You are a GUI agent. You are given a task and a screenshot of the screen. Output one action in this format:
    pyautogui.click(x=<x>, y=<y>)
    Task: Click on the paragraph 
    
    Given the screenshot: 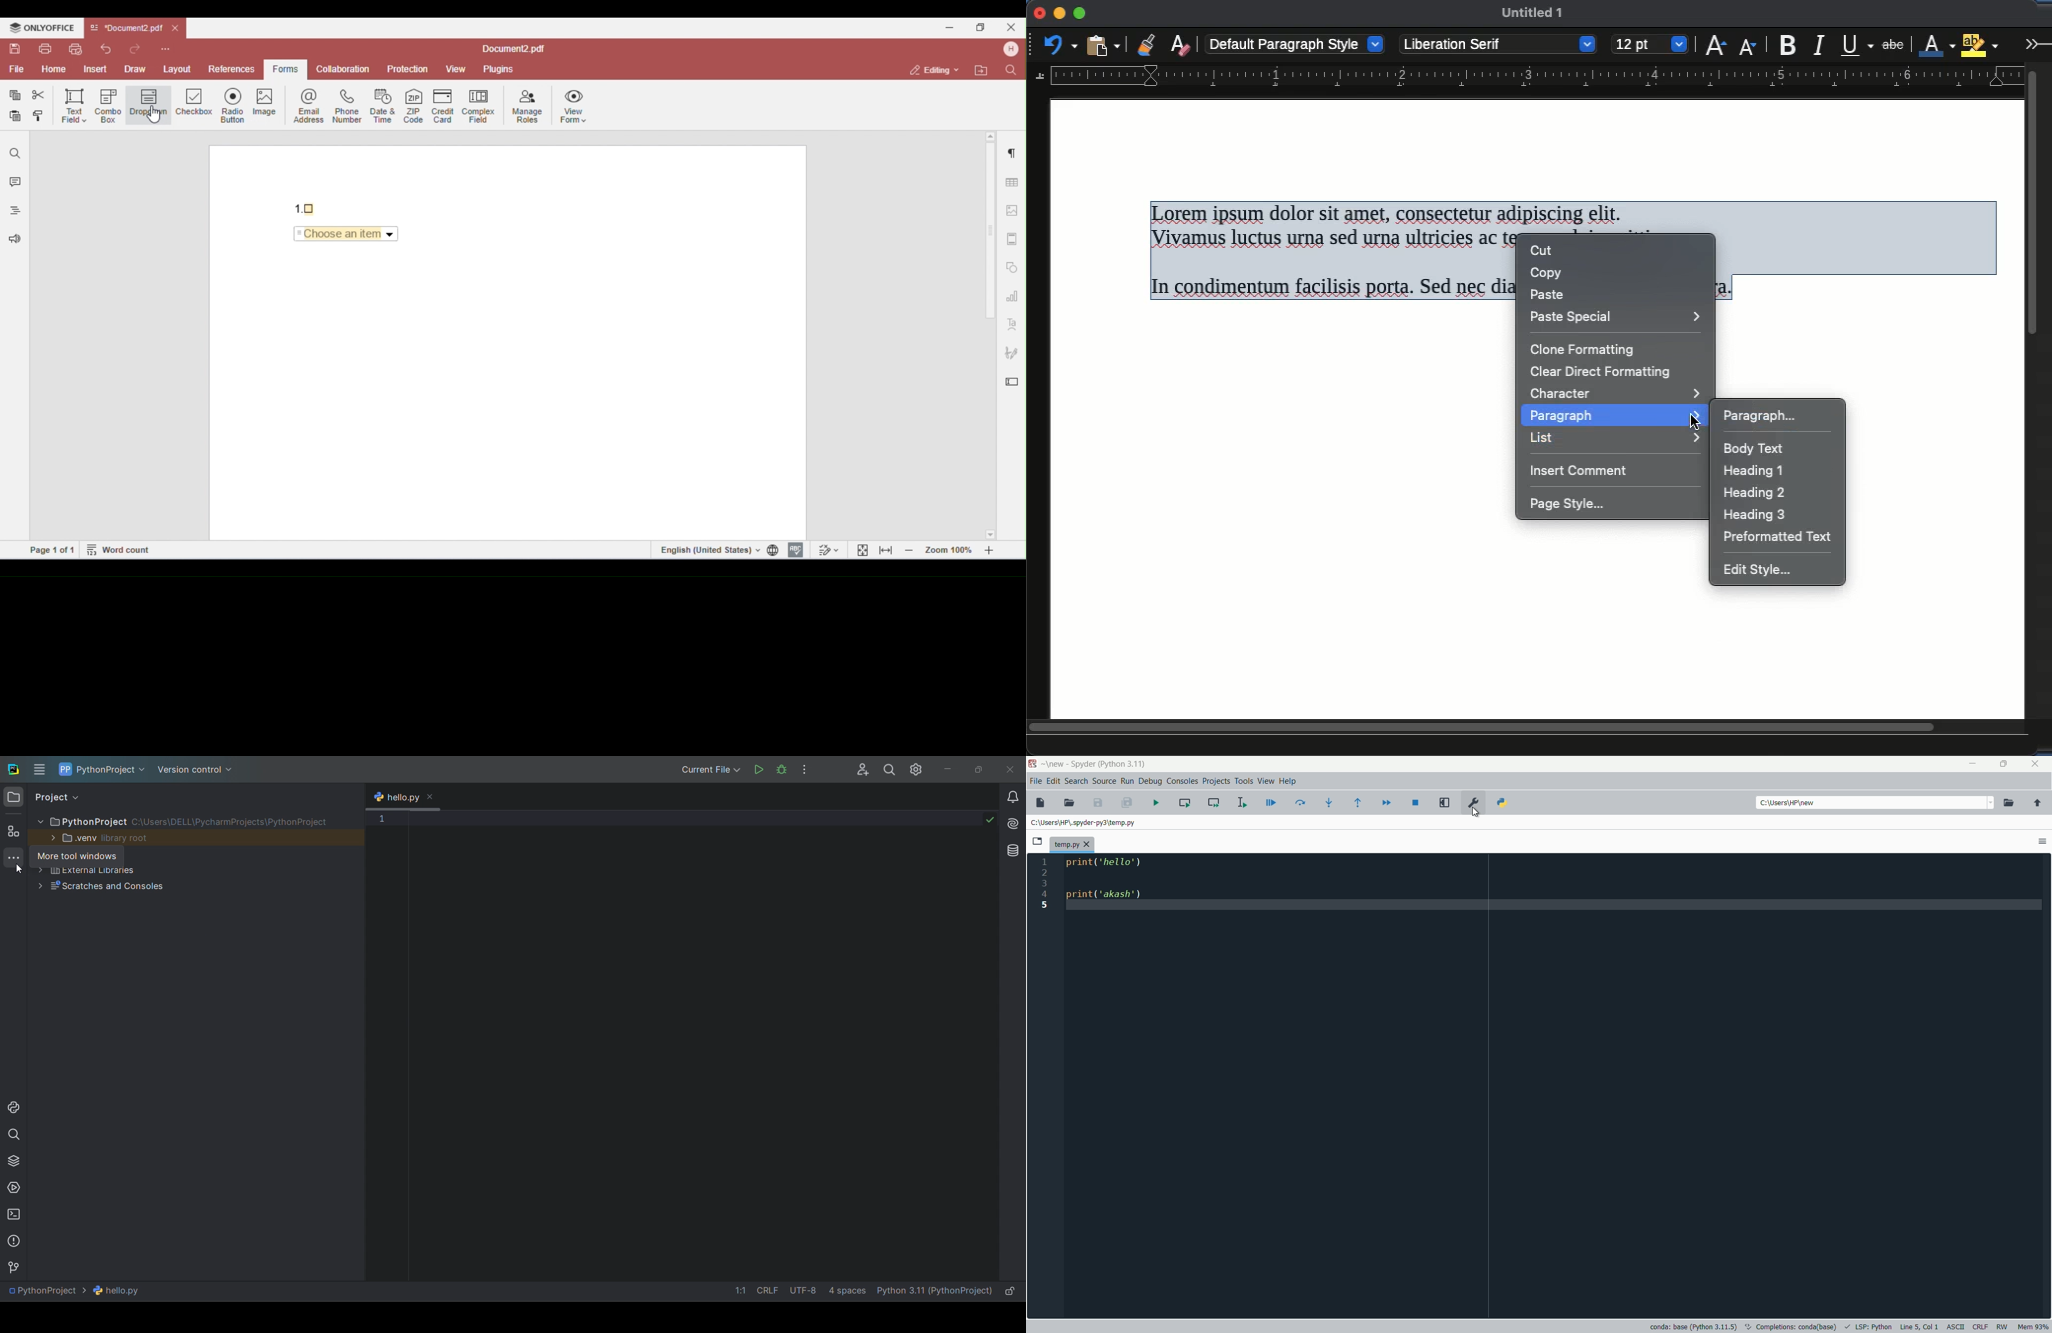 What is the action you would take?
    pyautogui.click(x=1760, y=416)
    